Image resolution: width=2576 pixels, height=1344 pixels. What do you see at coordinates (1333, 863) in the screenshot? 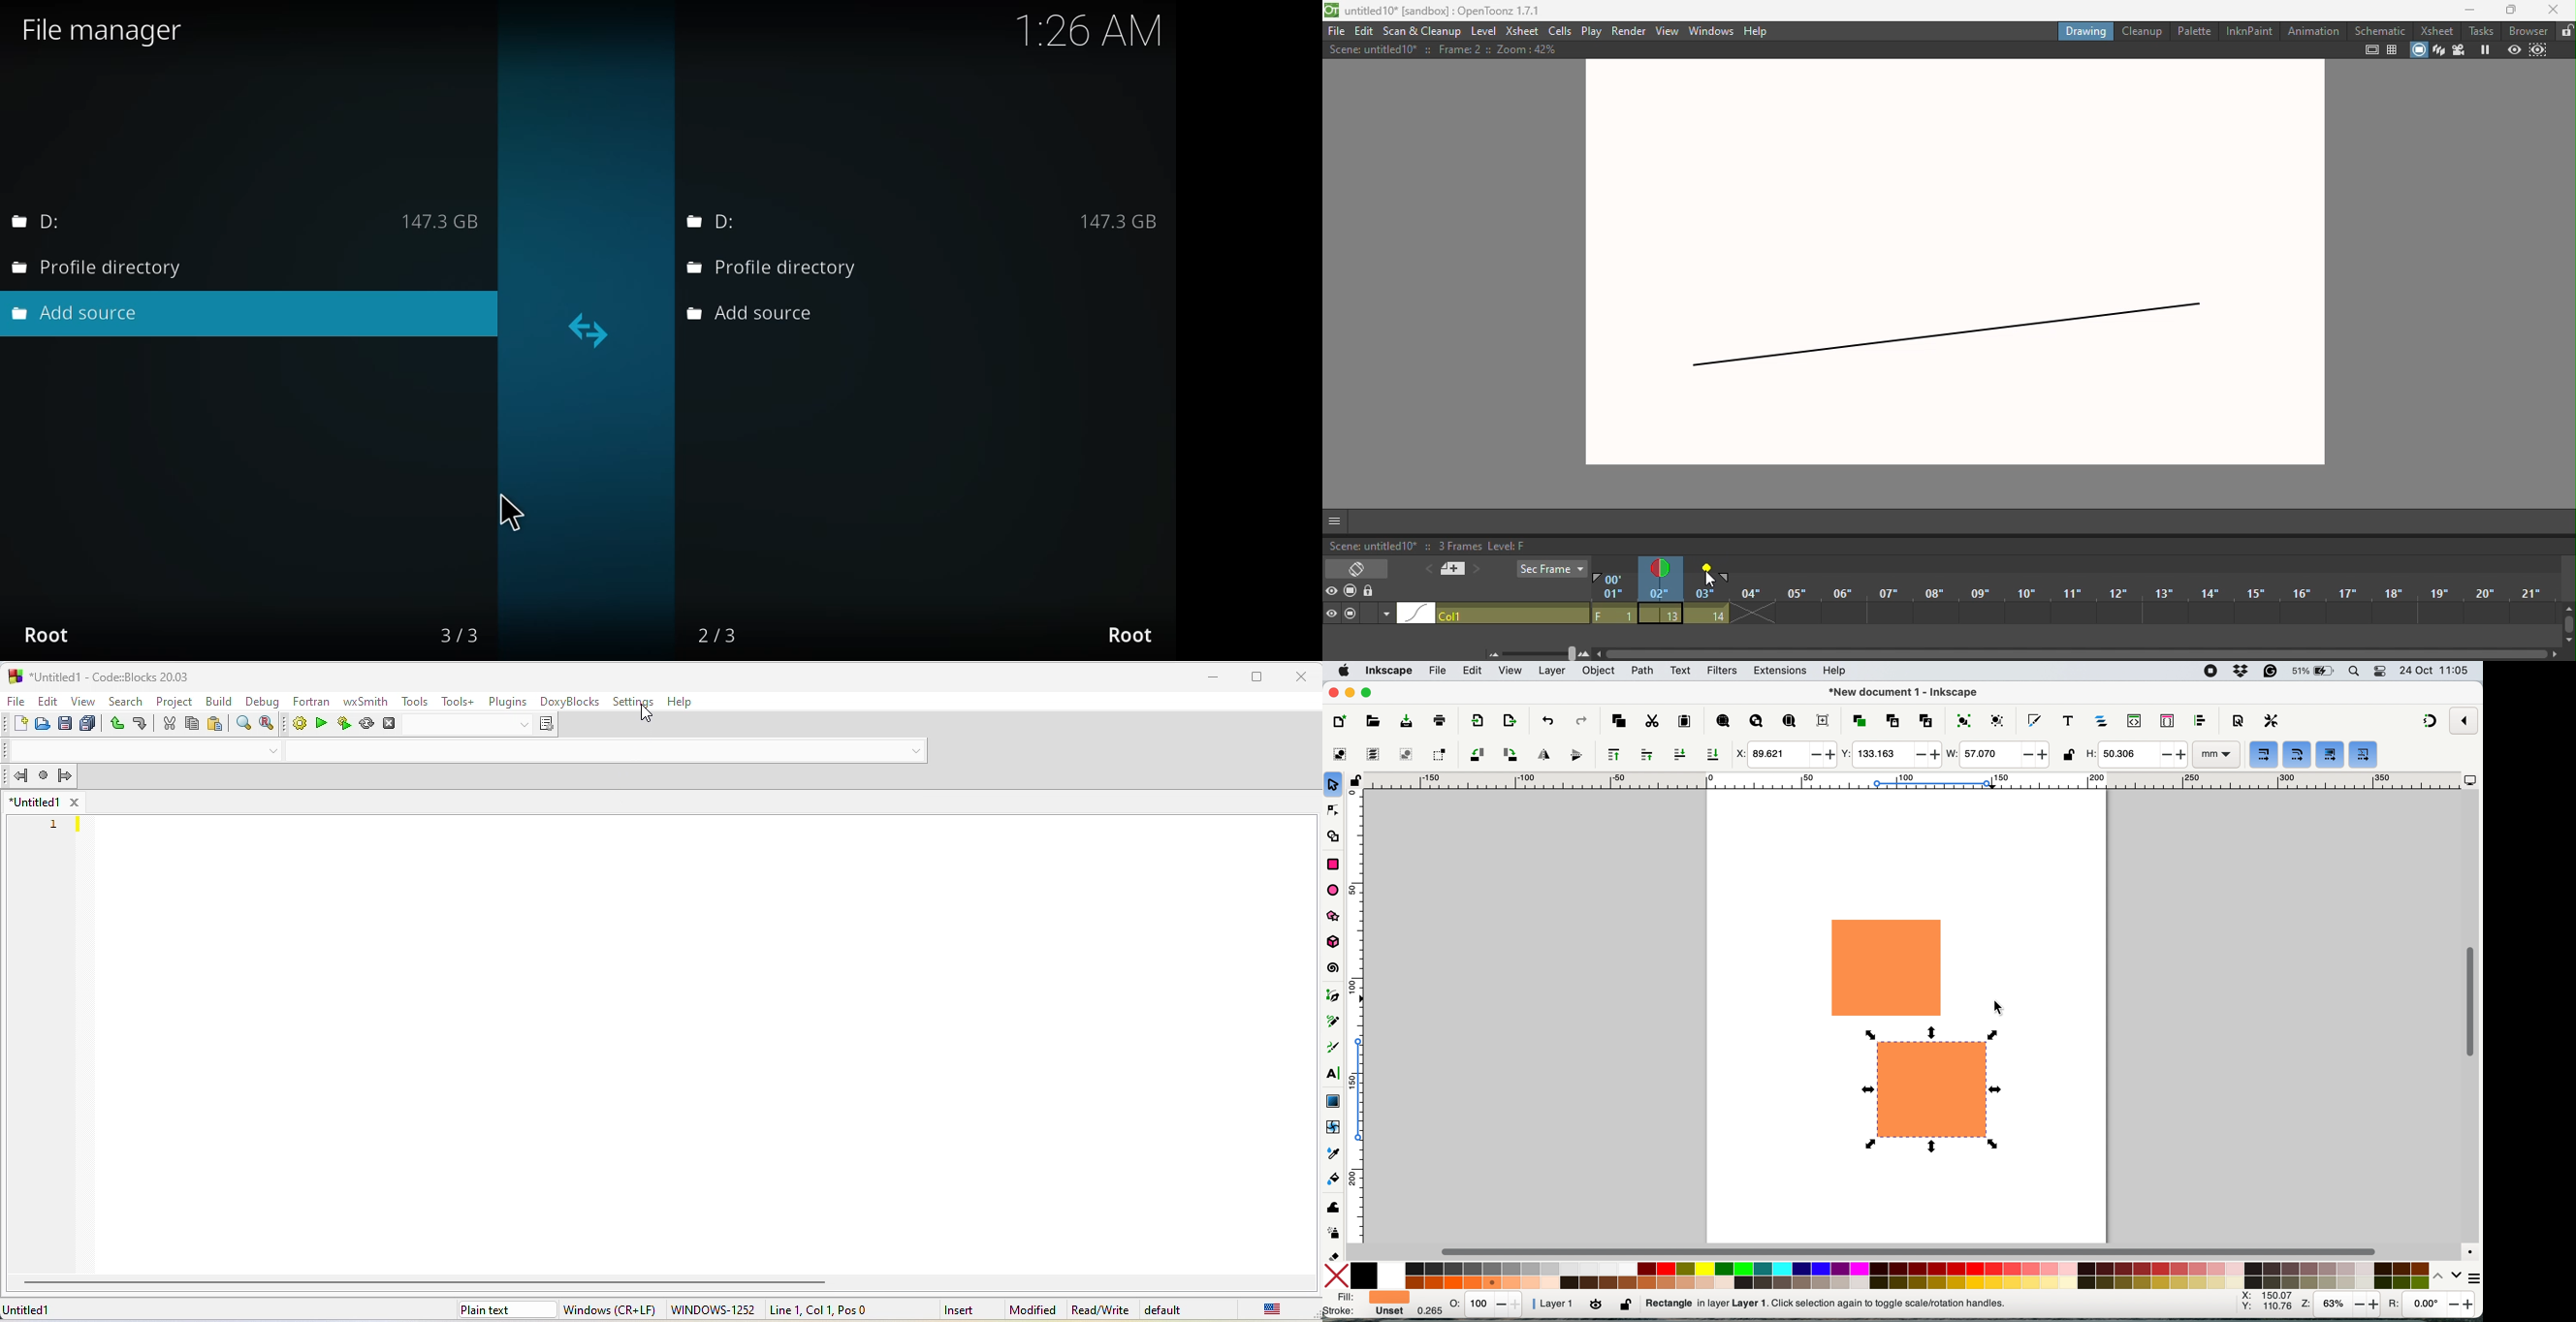
I see `rectangle tool` at bounding box center [1333, 863].